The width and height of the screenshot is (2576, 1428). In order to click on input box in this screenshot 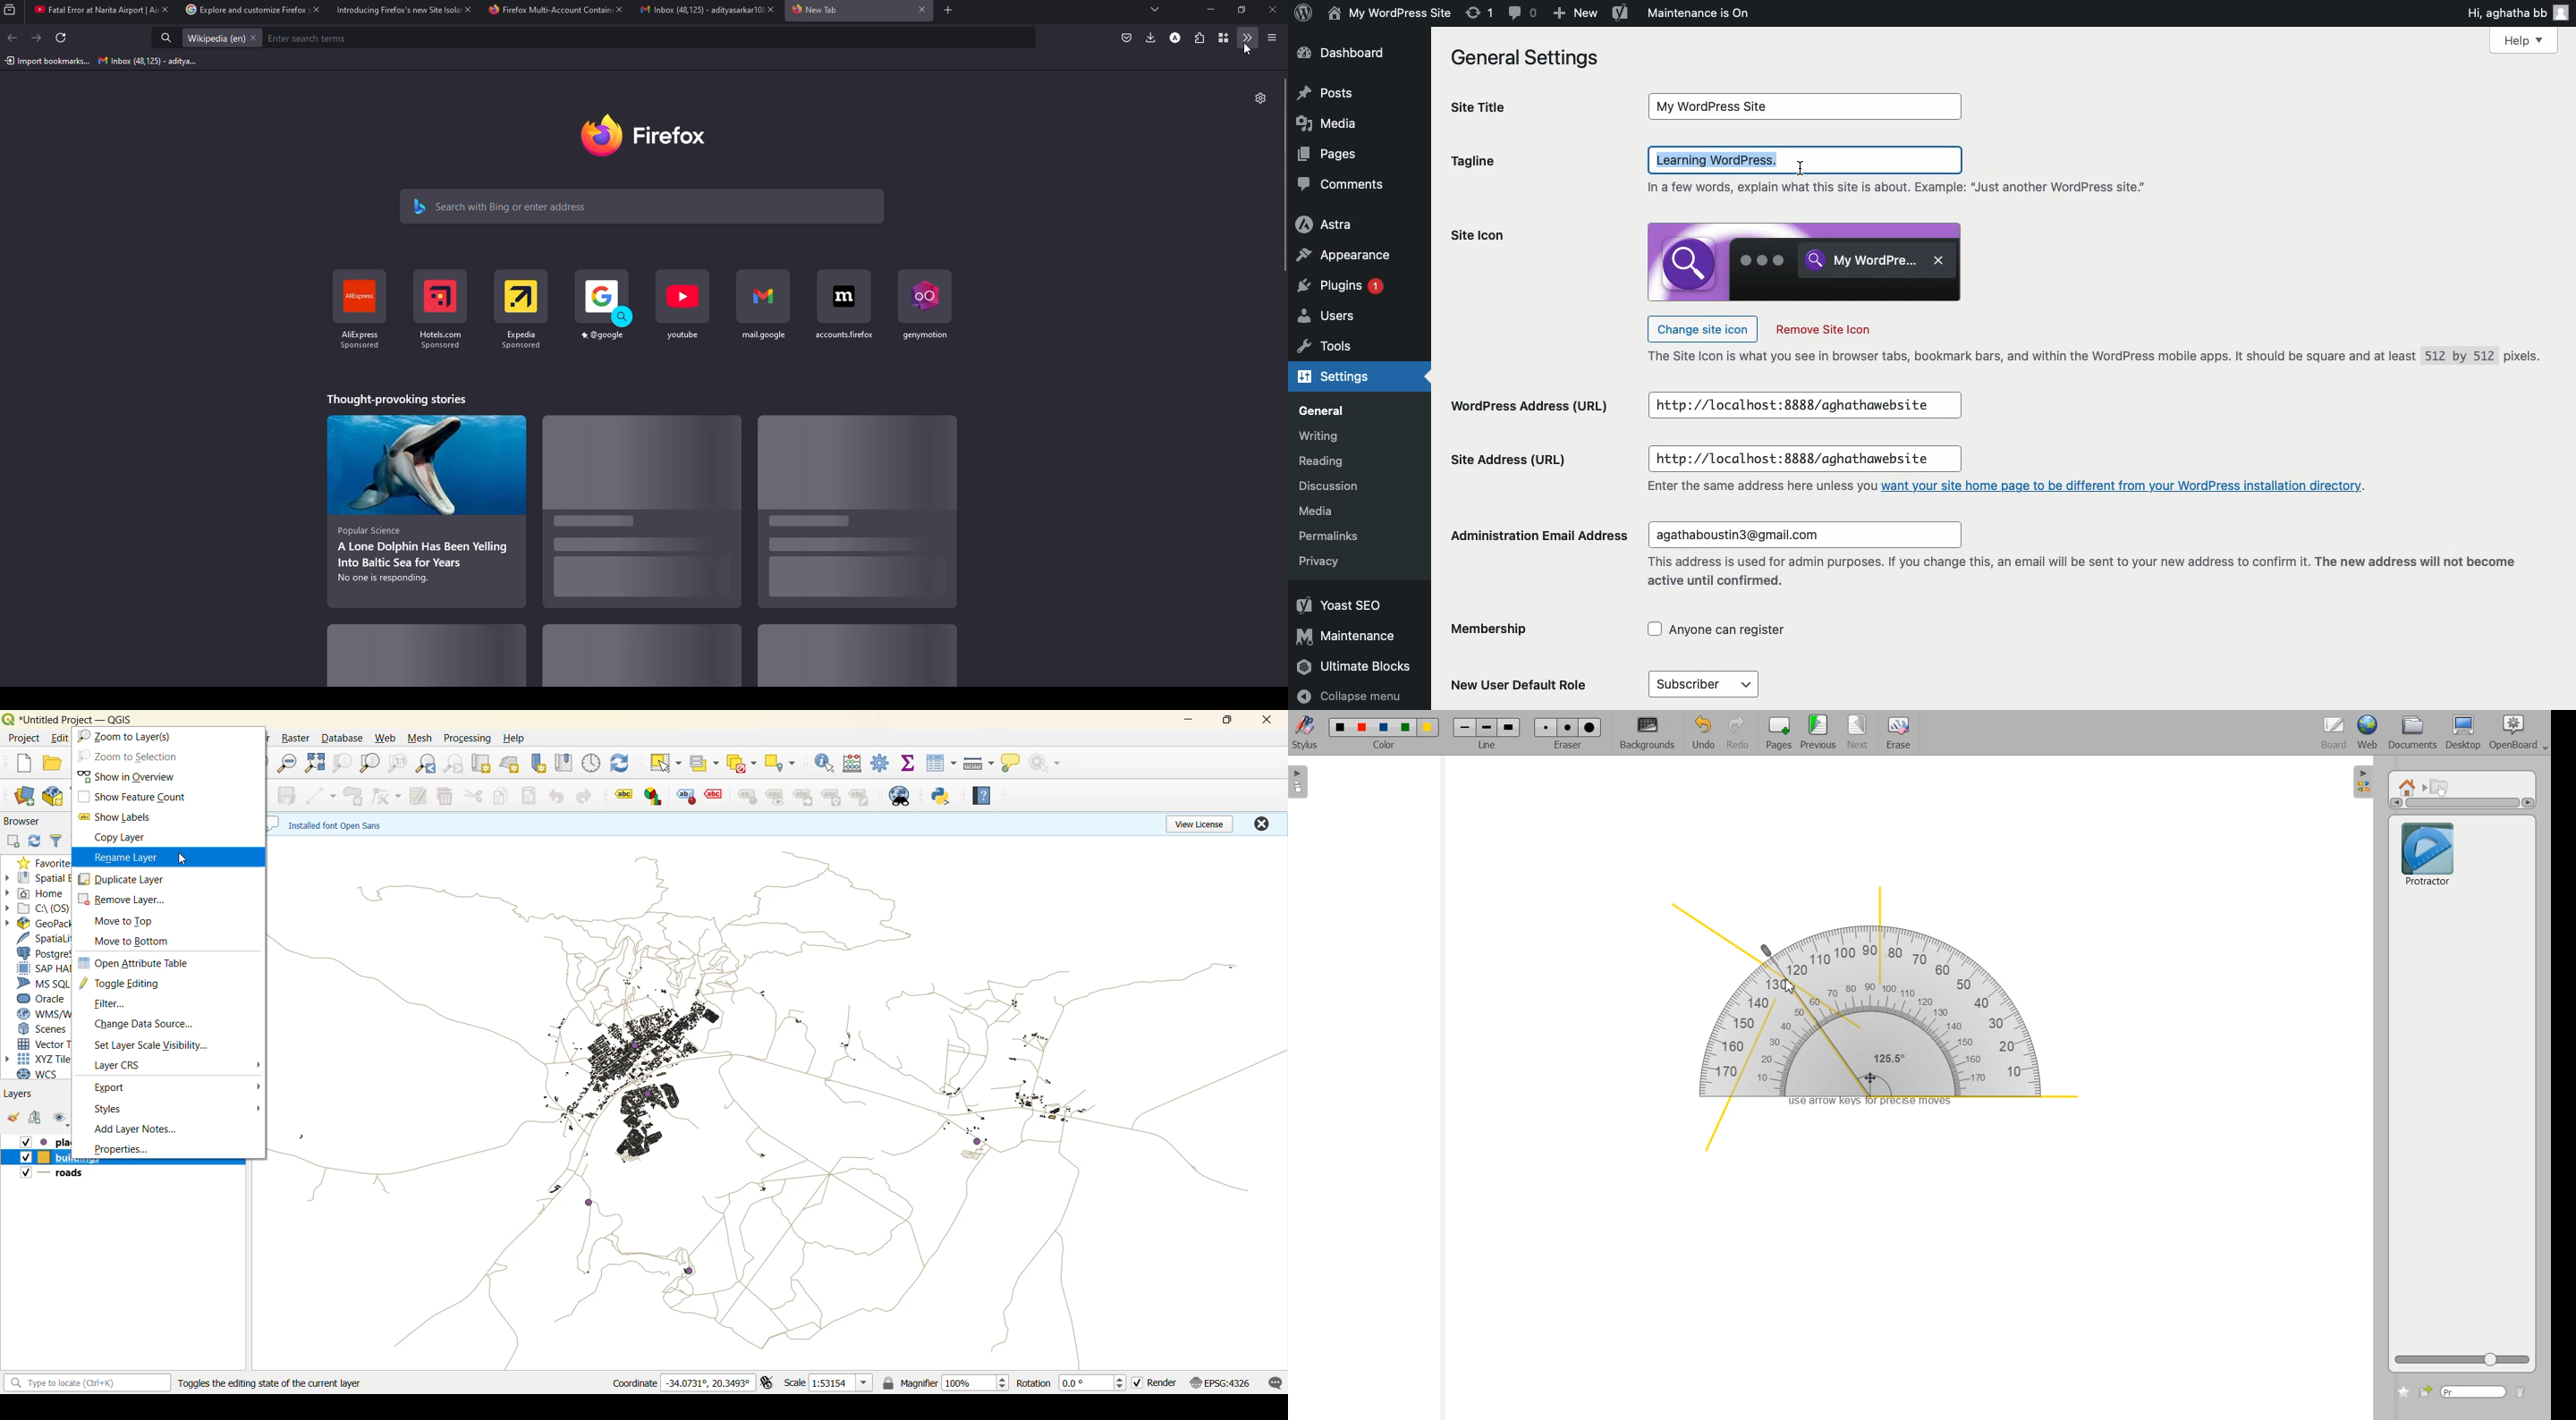, I will do `click(1804, 460)`.